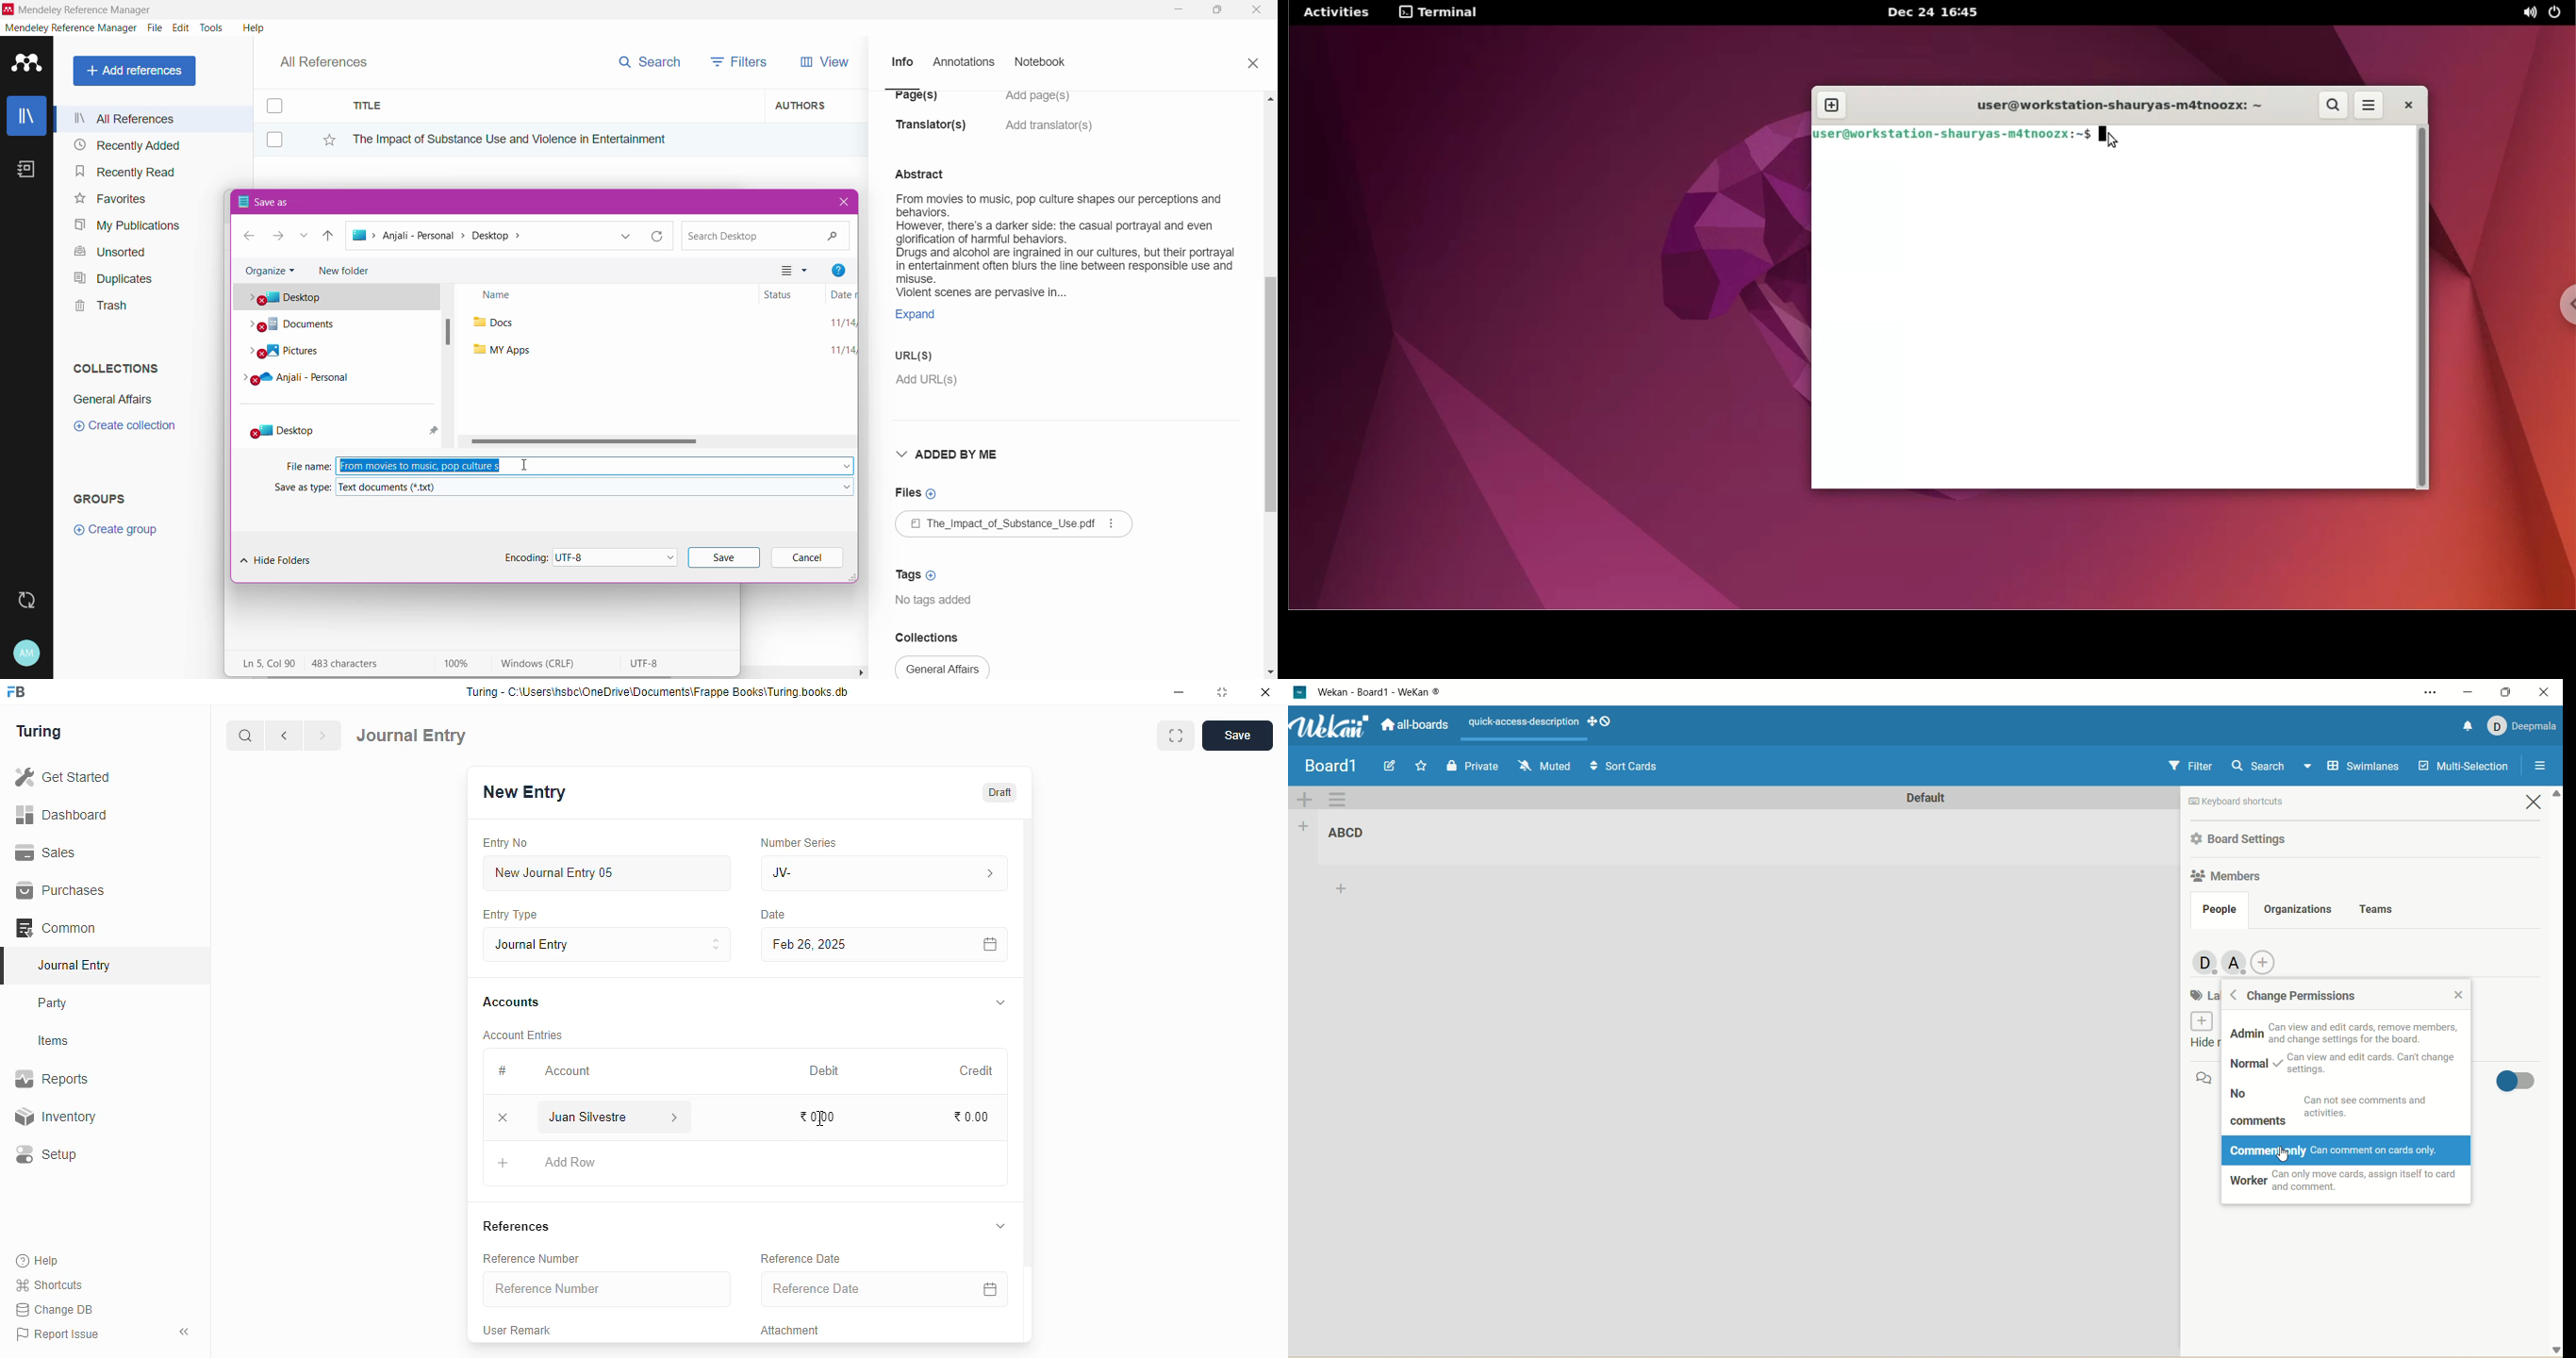  What do you see at coordinates (504, 1166) in the screenshot?
I see `add` at bounding box center [504, 1166].